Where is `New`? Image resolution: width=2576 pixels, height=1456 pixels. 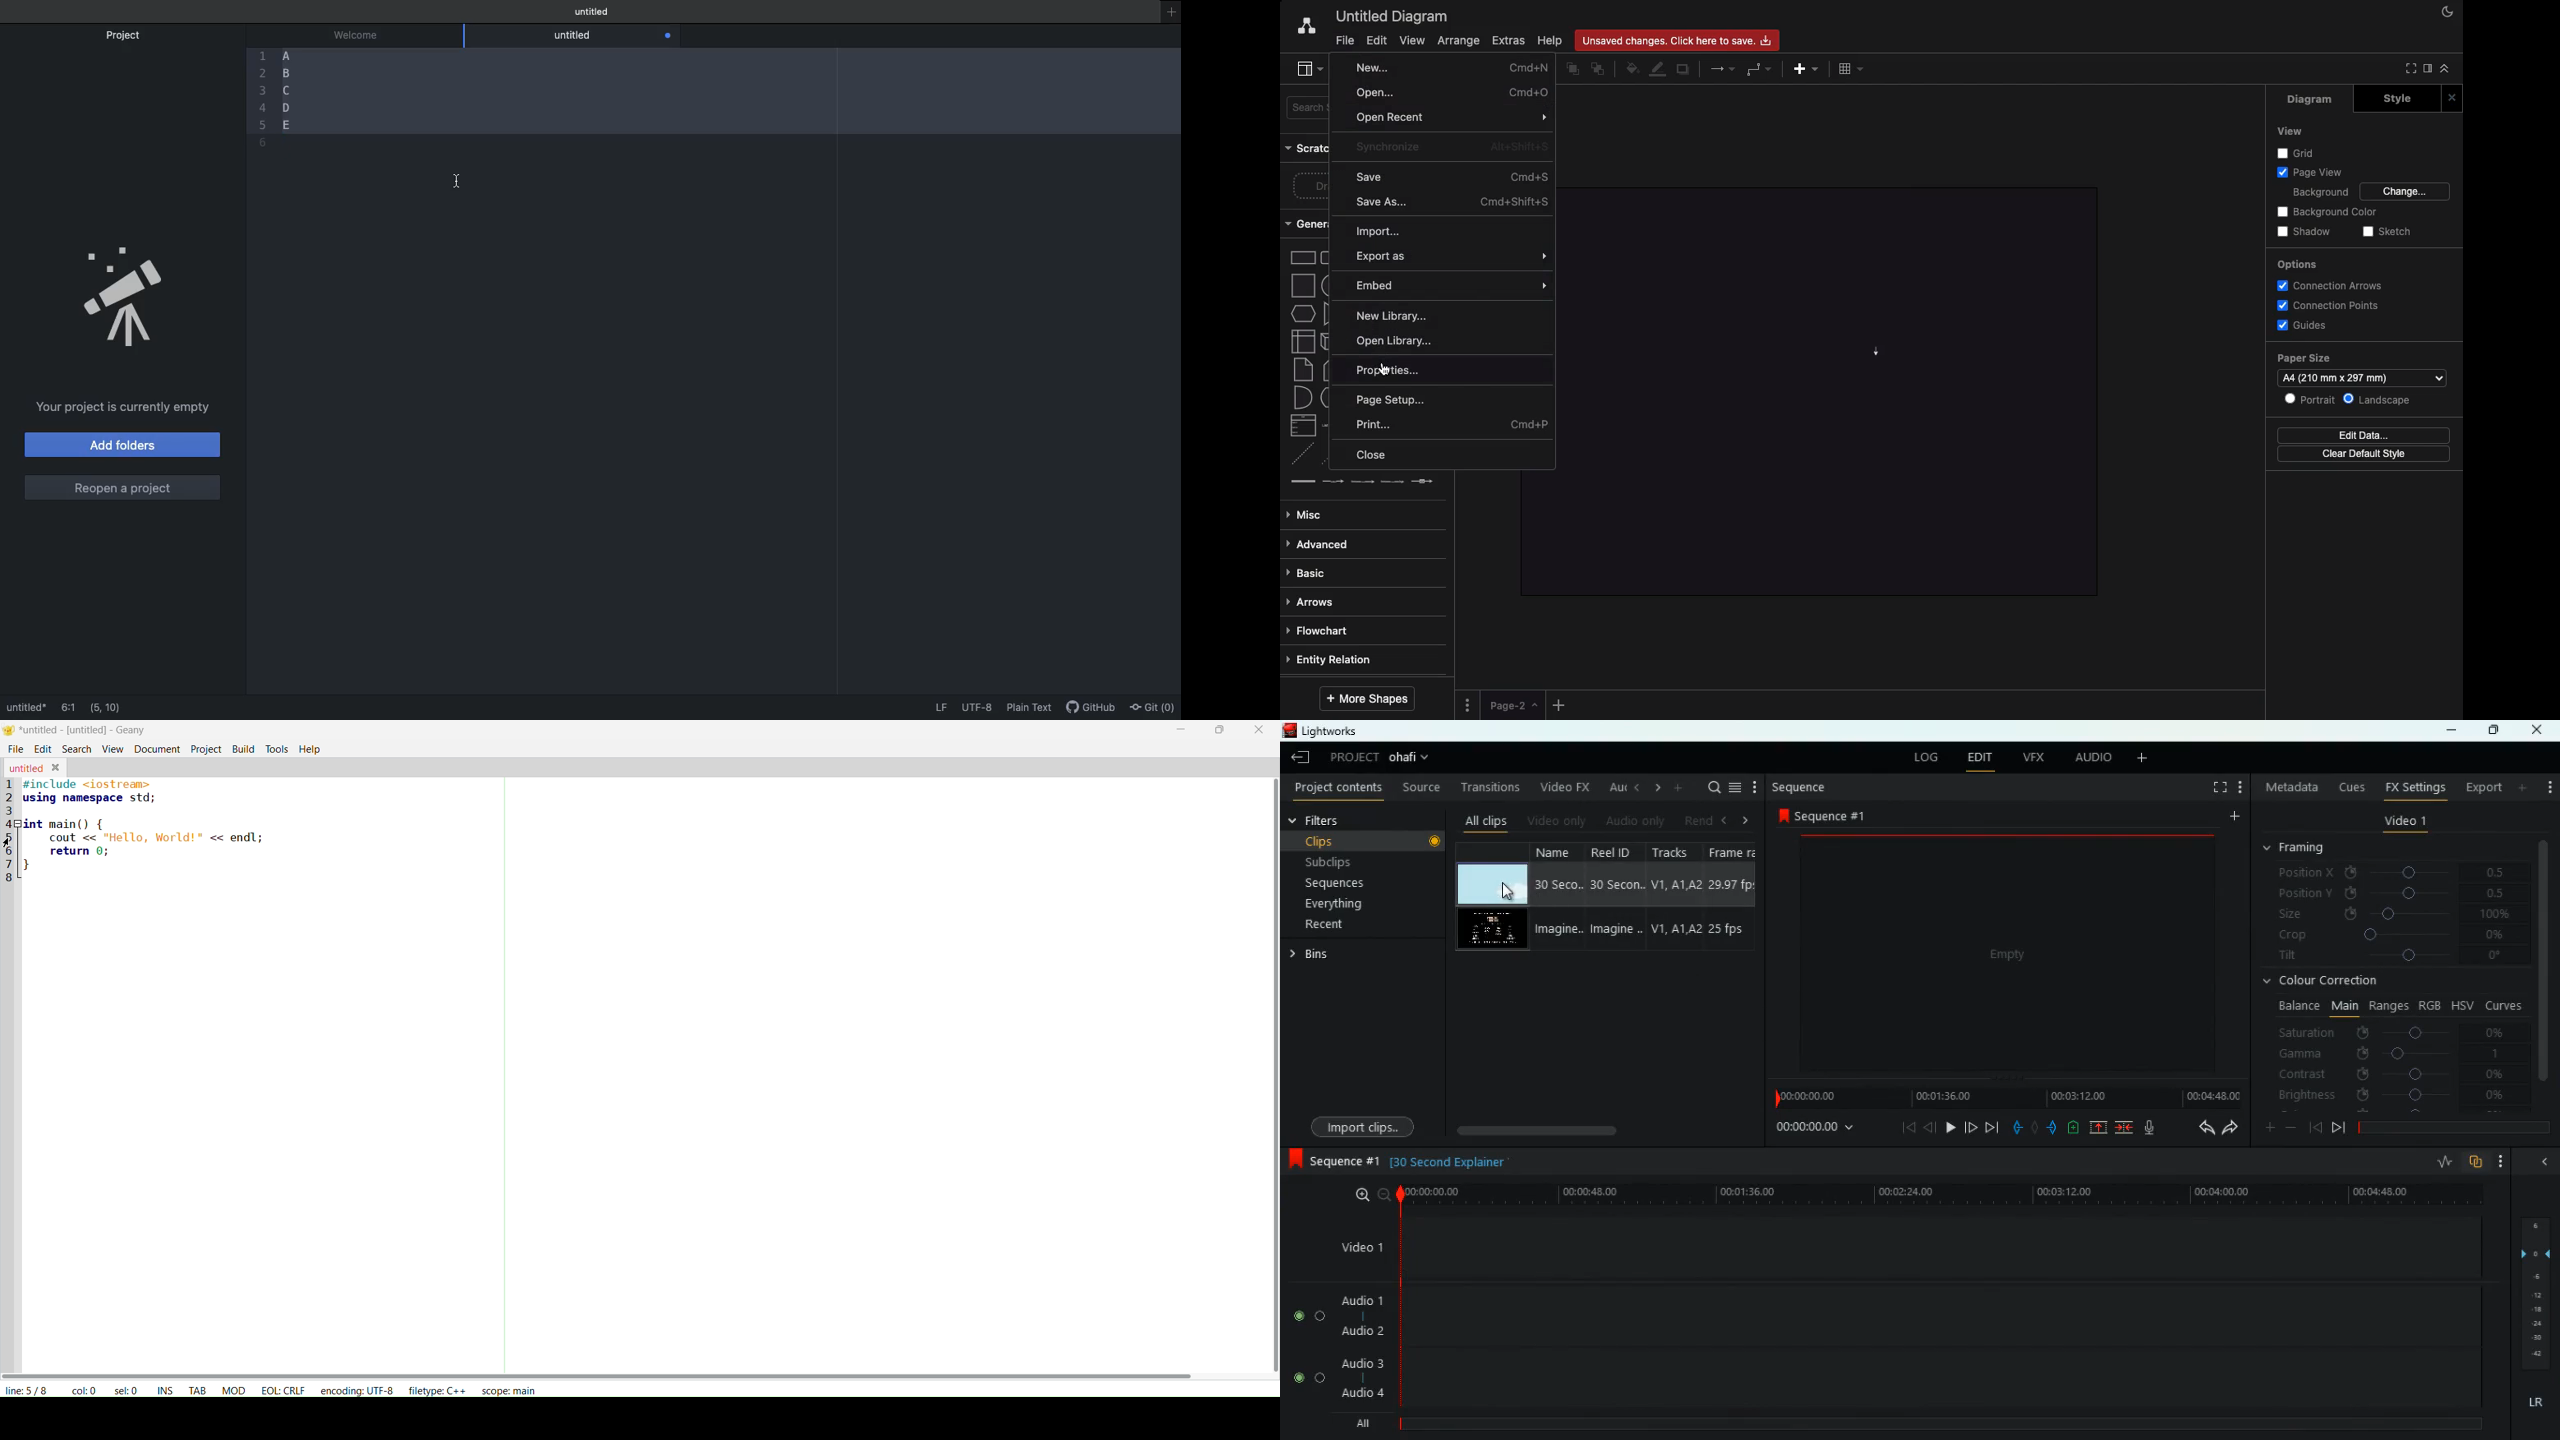
New is located at coordinates (1454, 67).